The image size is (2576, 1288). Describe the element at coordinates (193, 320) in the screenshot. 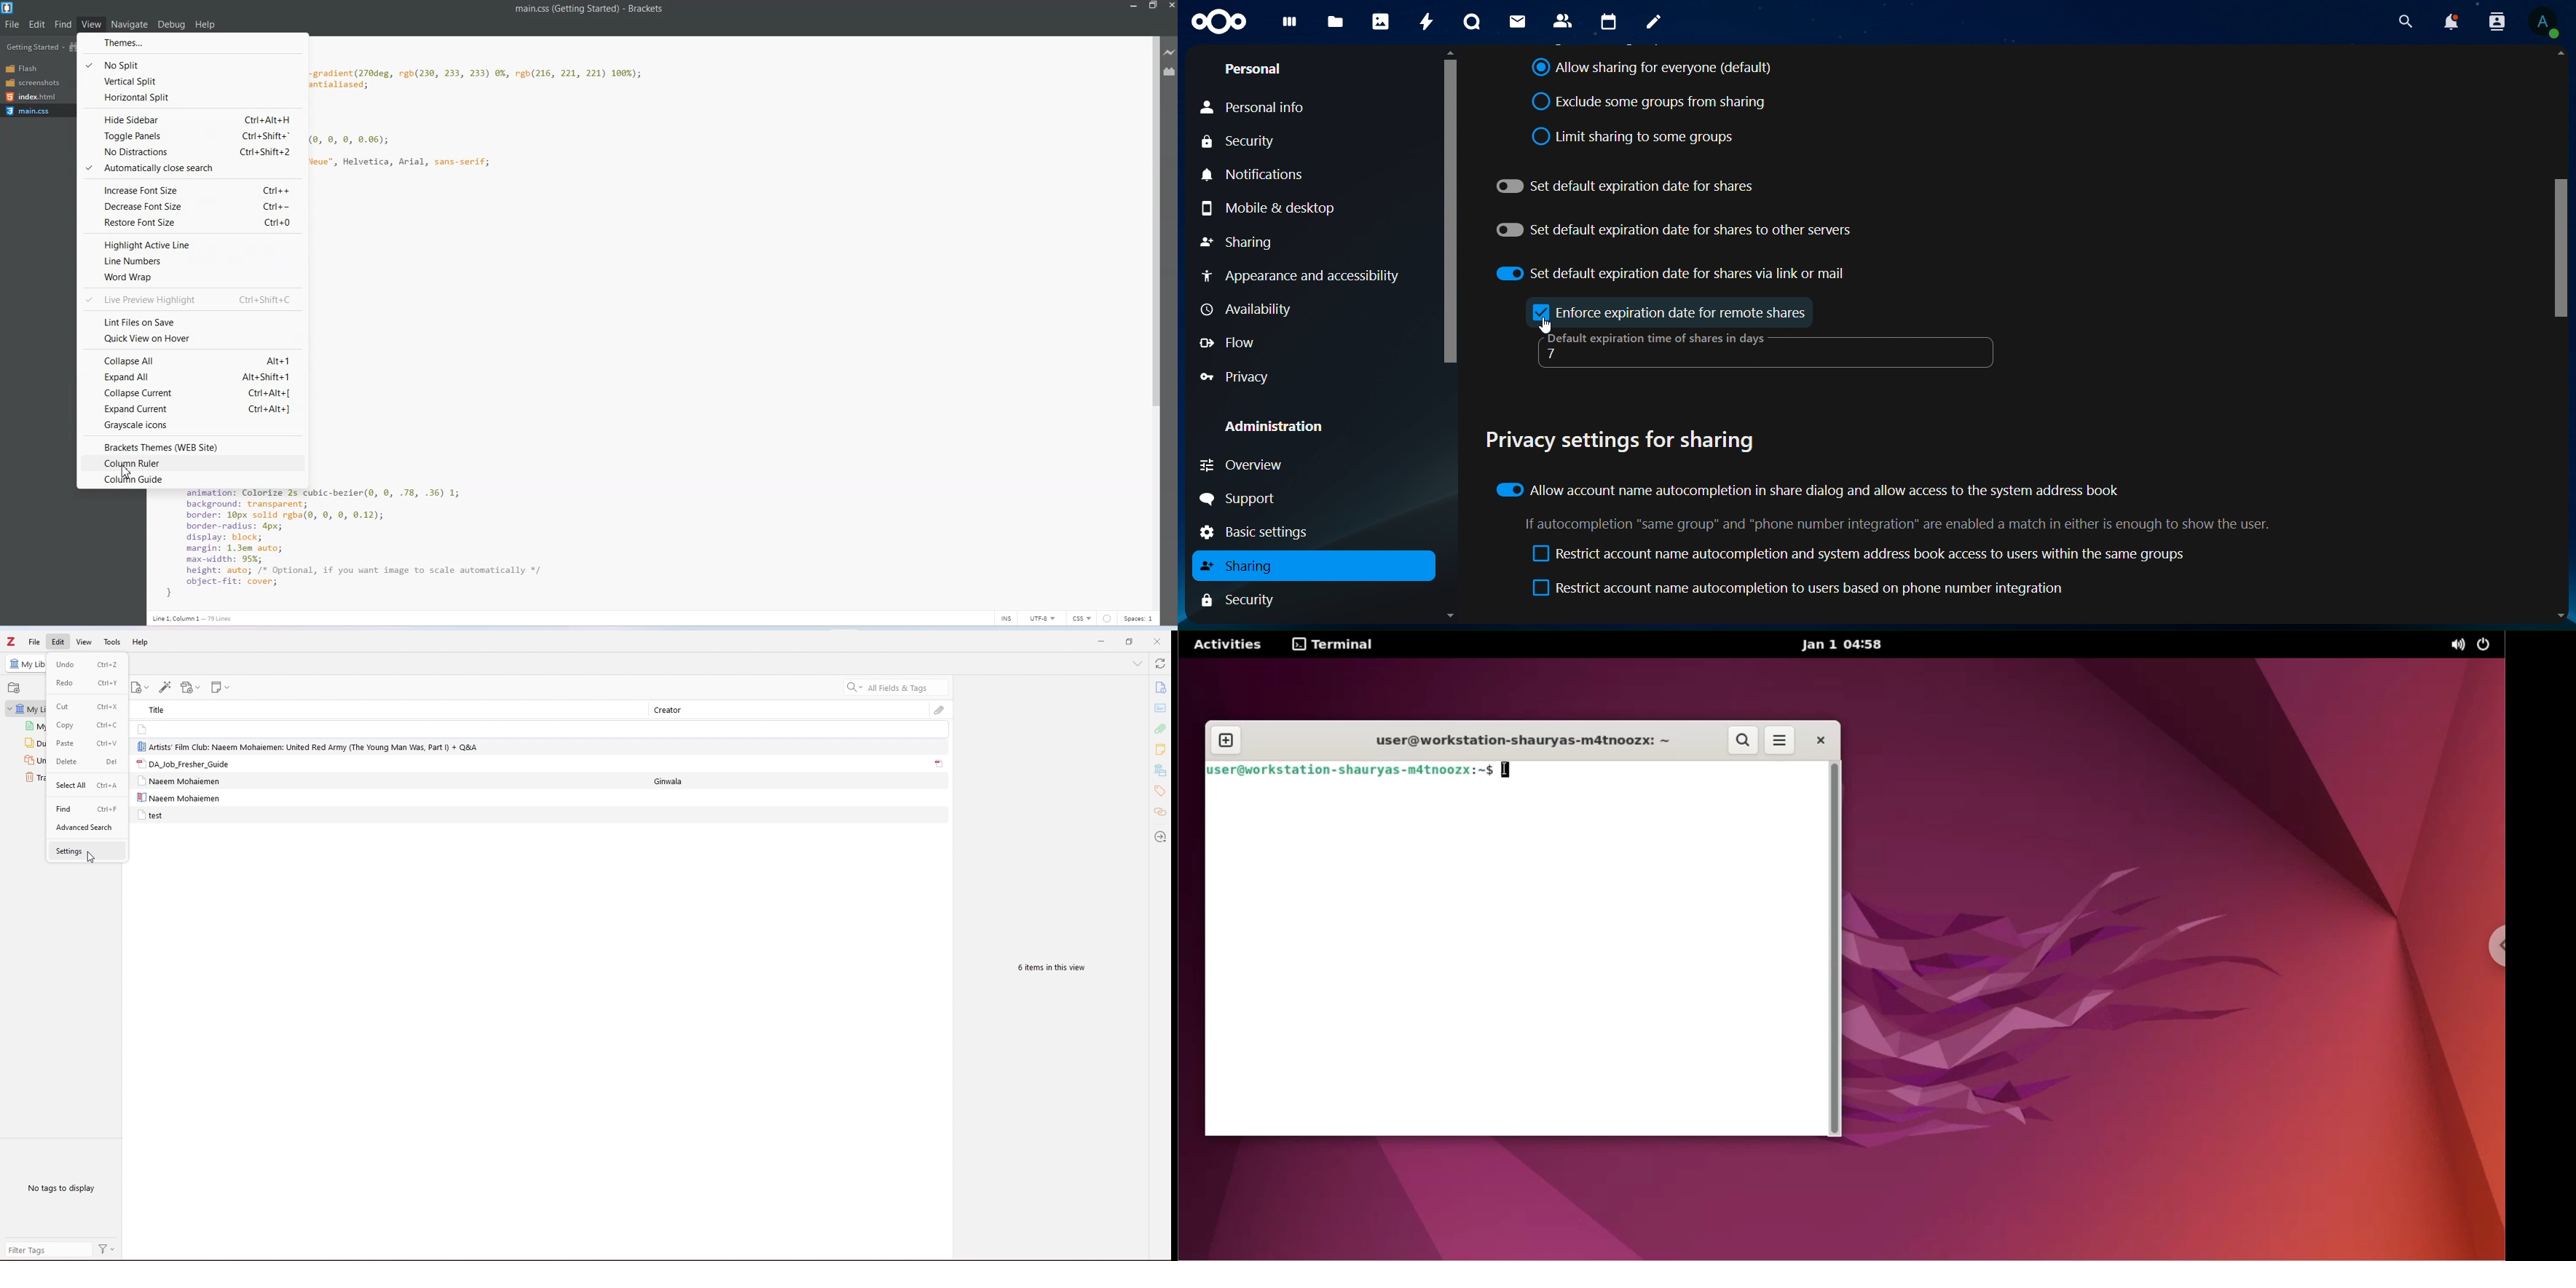

I see `Lint Files on Save` at that location.